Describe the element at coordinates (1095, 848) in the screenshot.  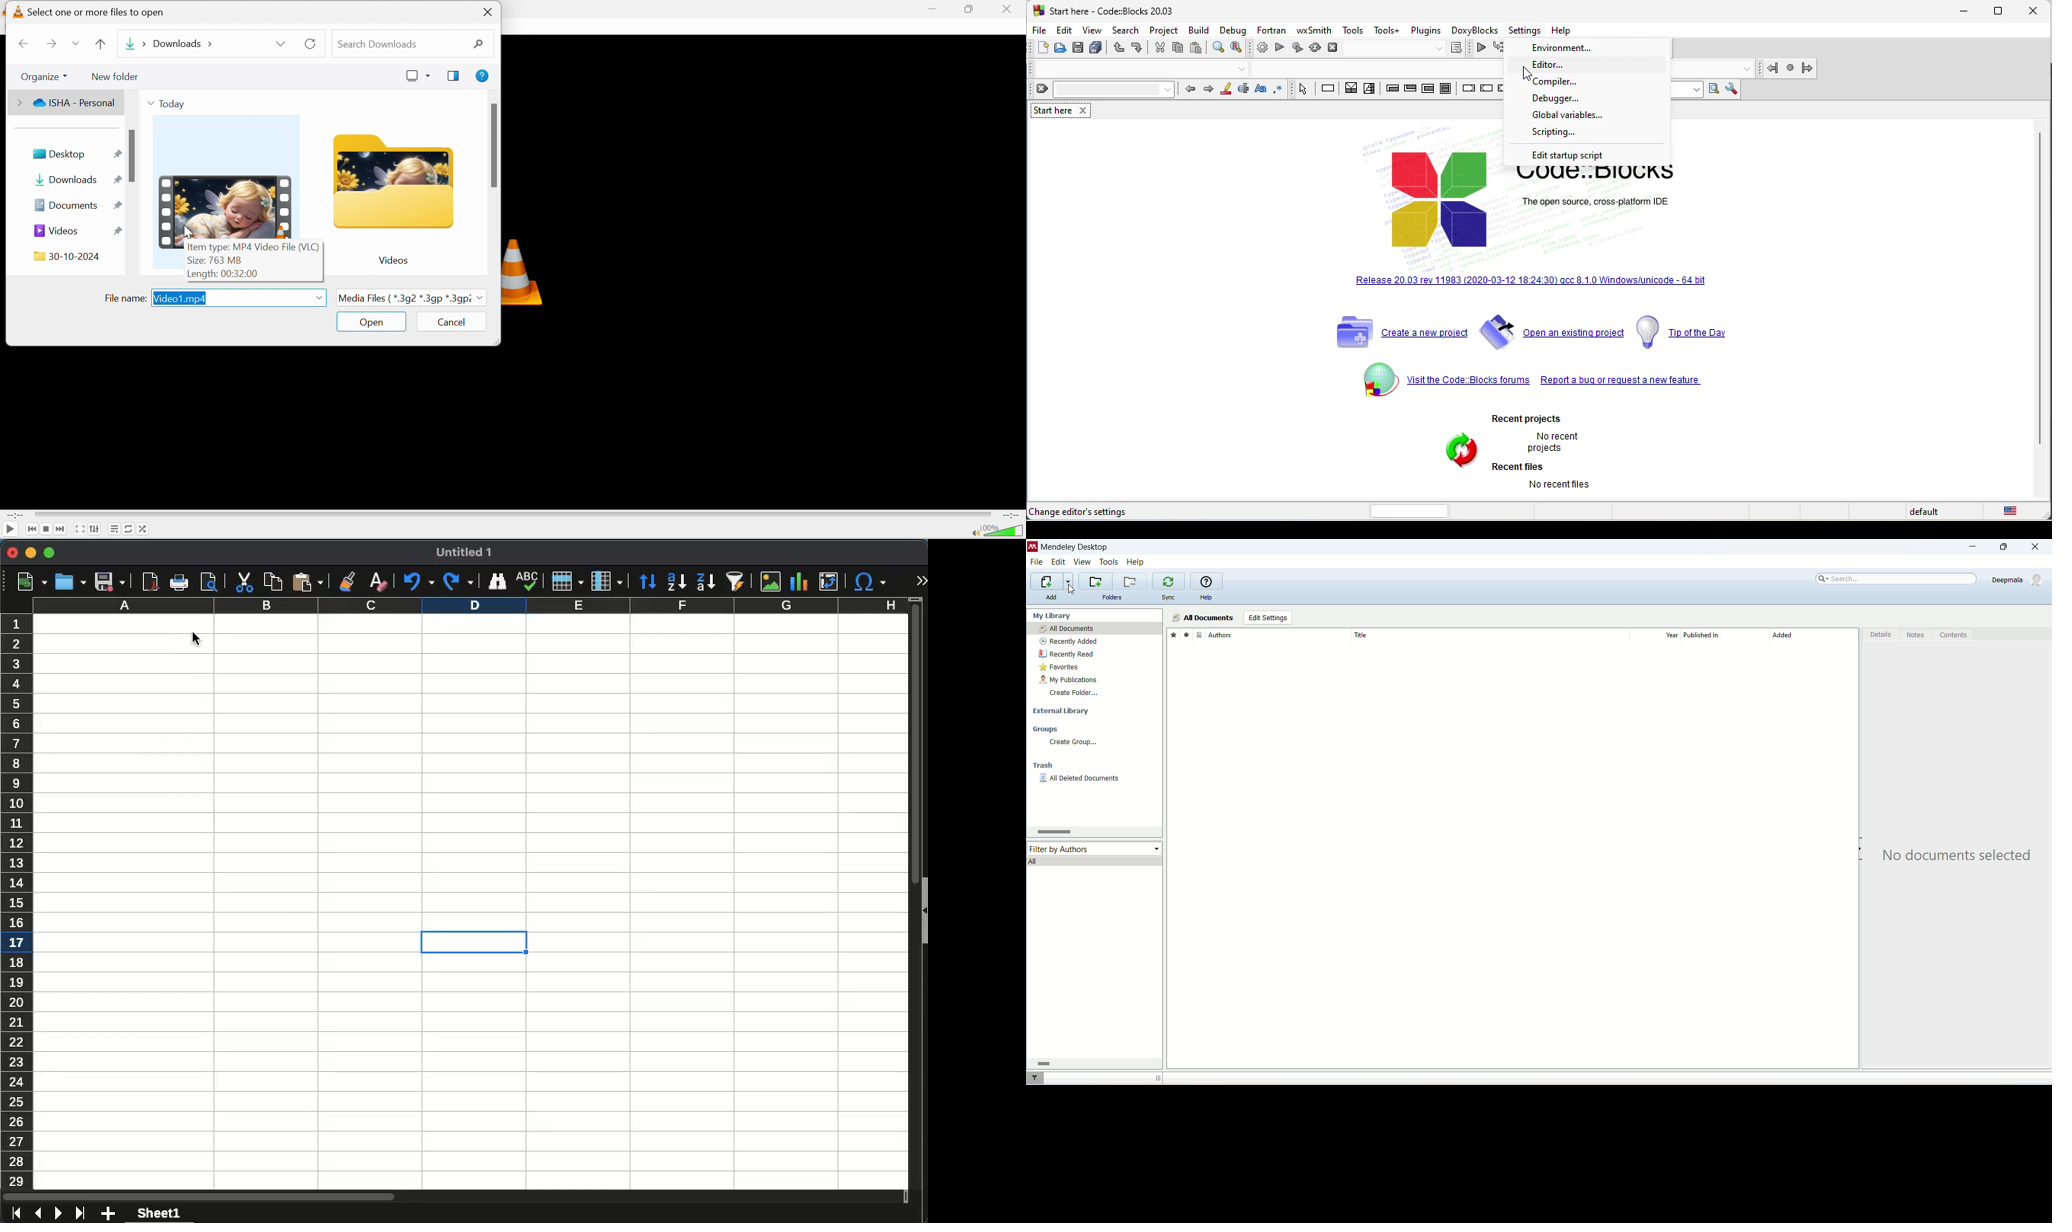
I see `filter by author` at that location.